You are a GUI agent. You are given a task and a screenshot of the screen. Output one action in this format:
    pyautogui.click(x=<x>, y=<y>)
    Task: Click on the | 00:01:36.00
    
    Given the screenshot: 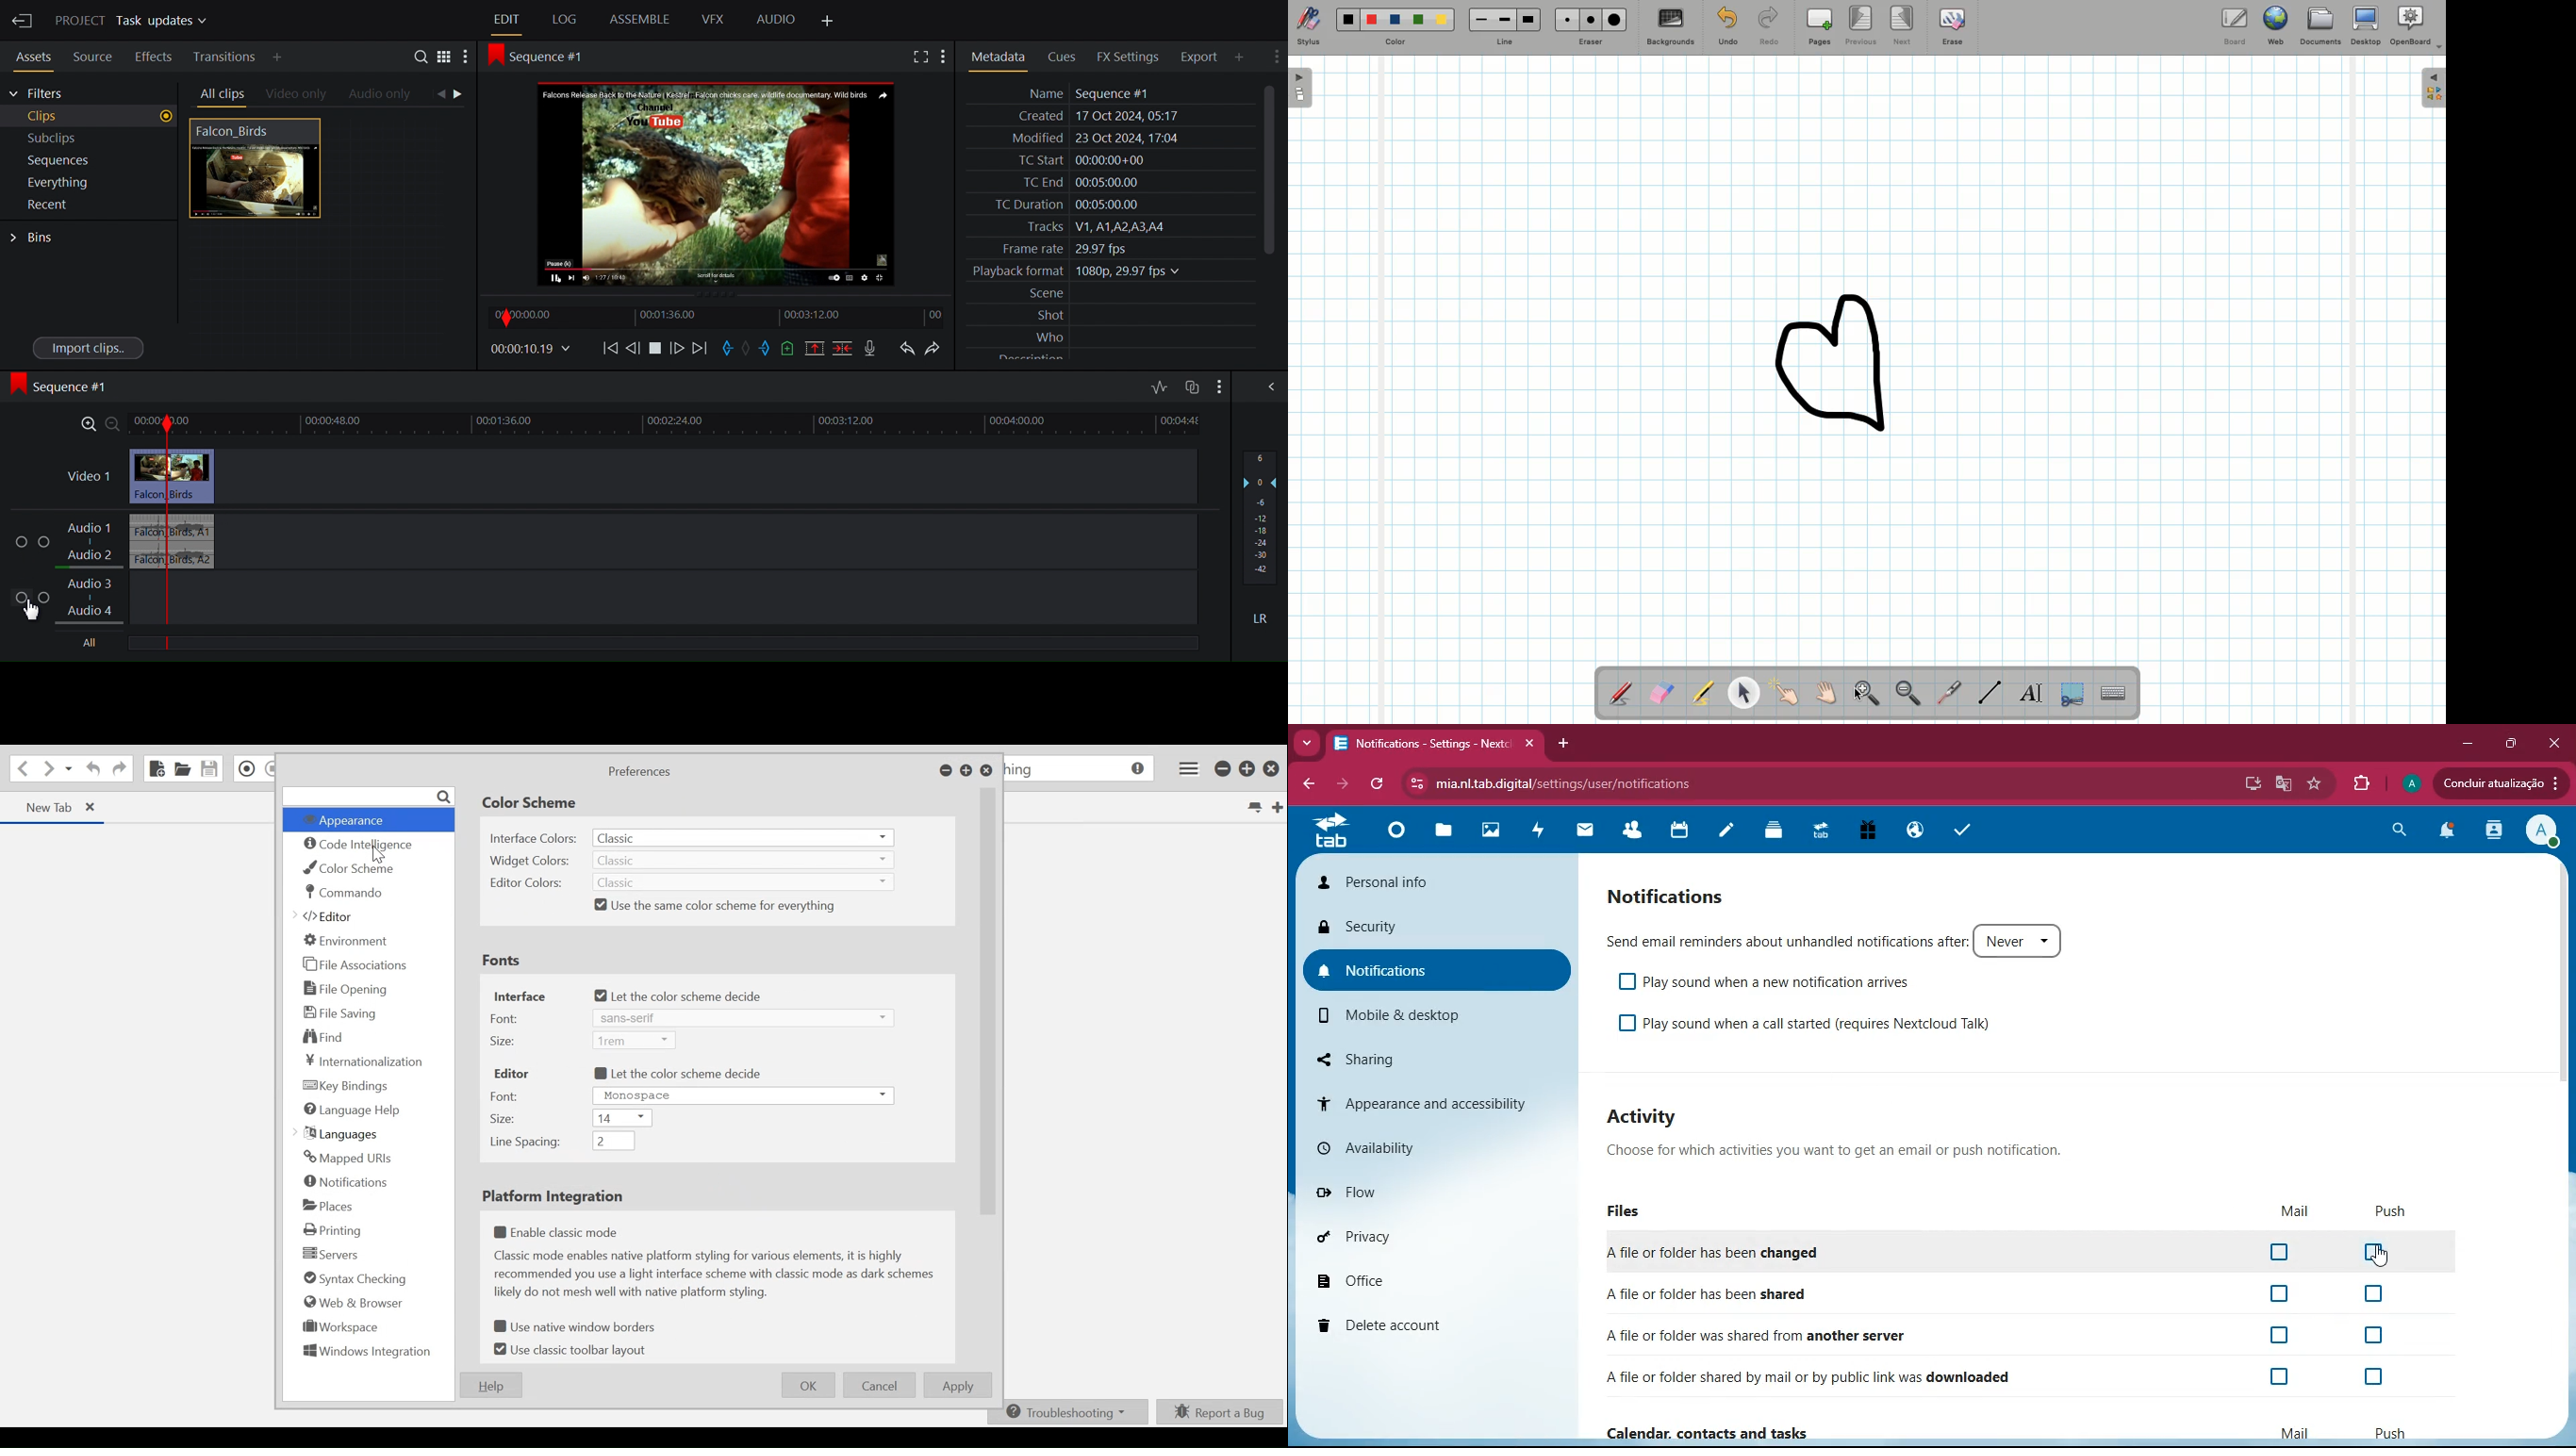 What is the action you would take?
    pyautogui.click(x=505, y=421)
    